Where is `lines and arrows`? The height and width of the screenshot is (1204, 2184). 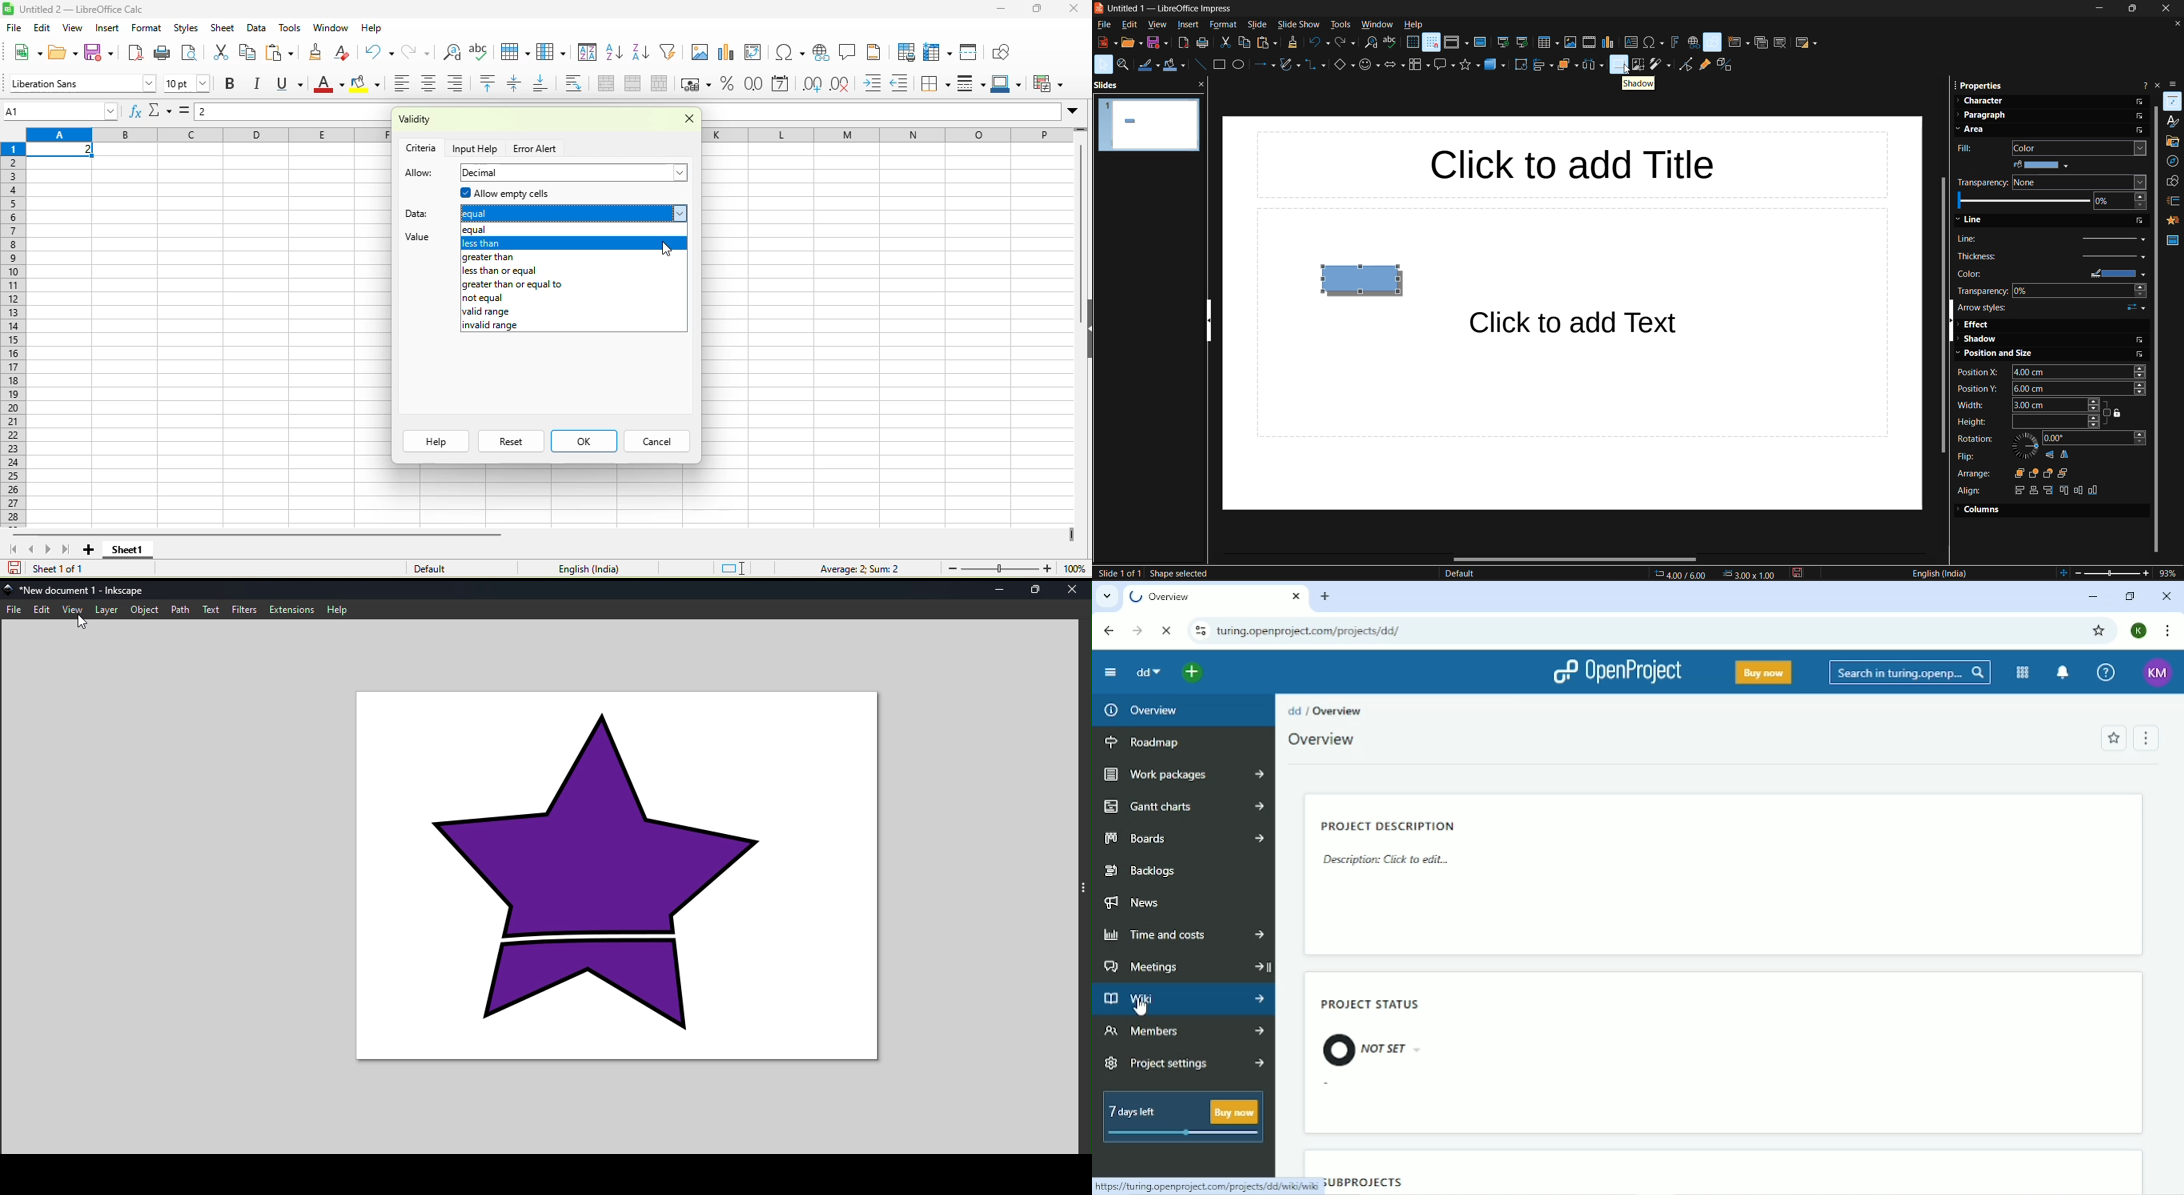
lines and arrows is located at coordinates (1265, 65).